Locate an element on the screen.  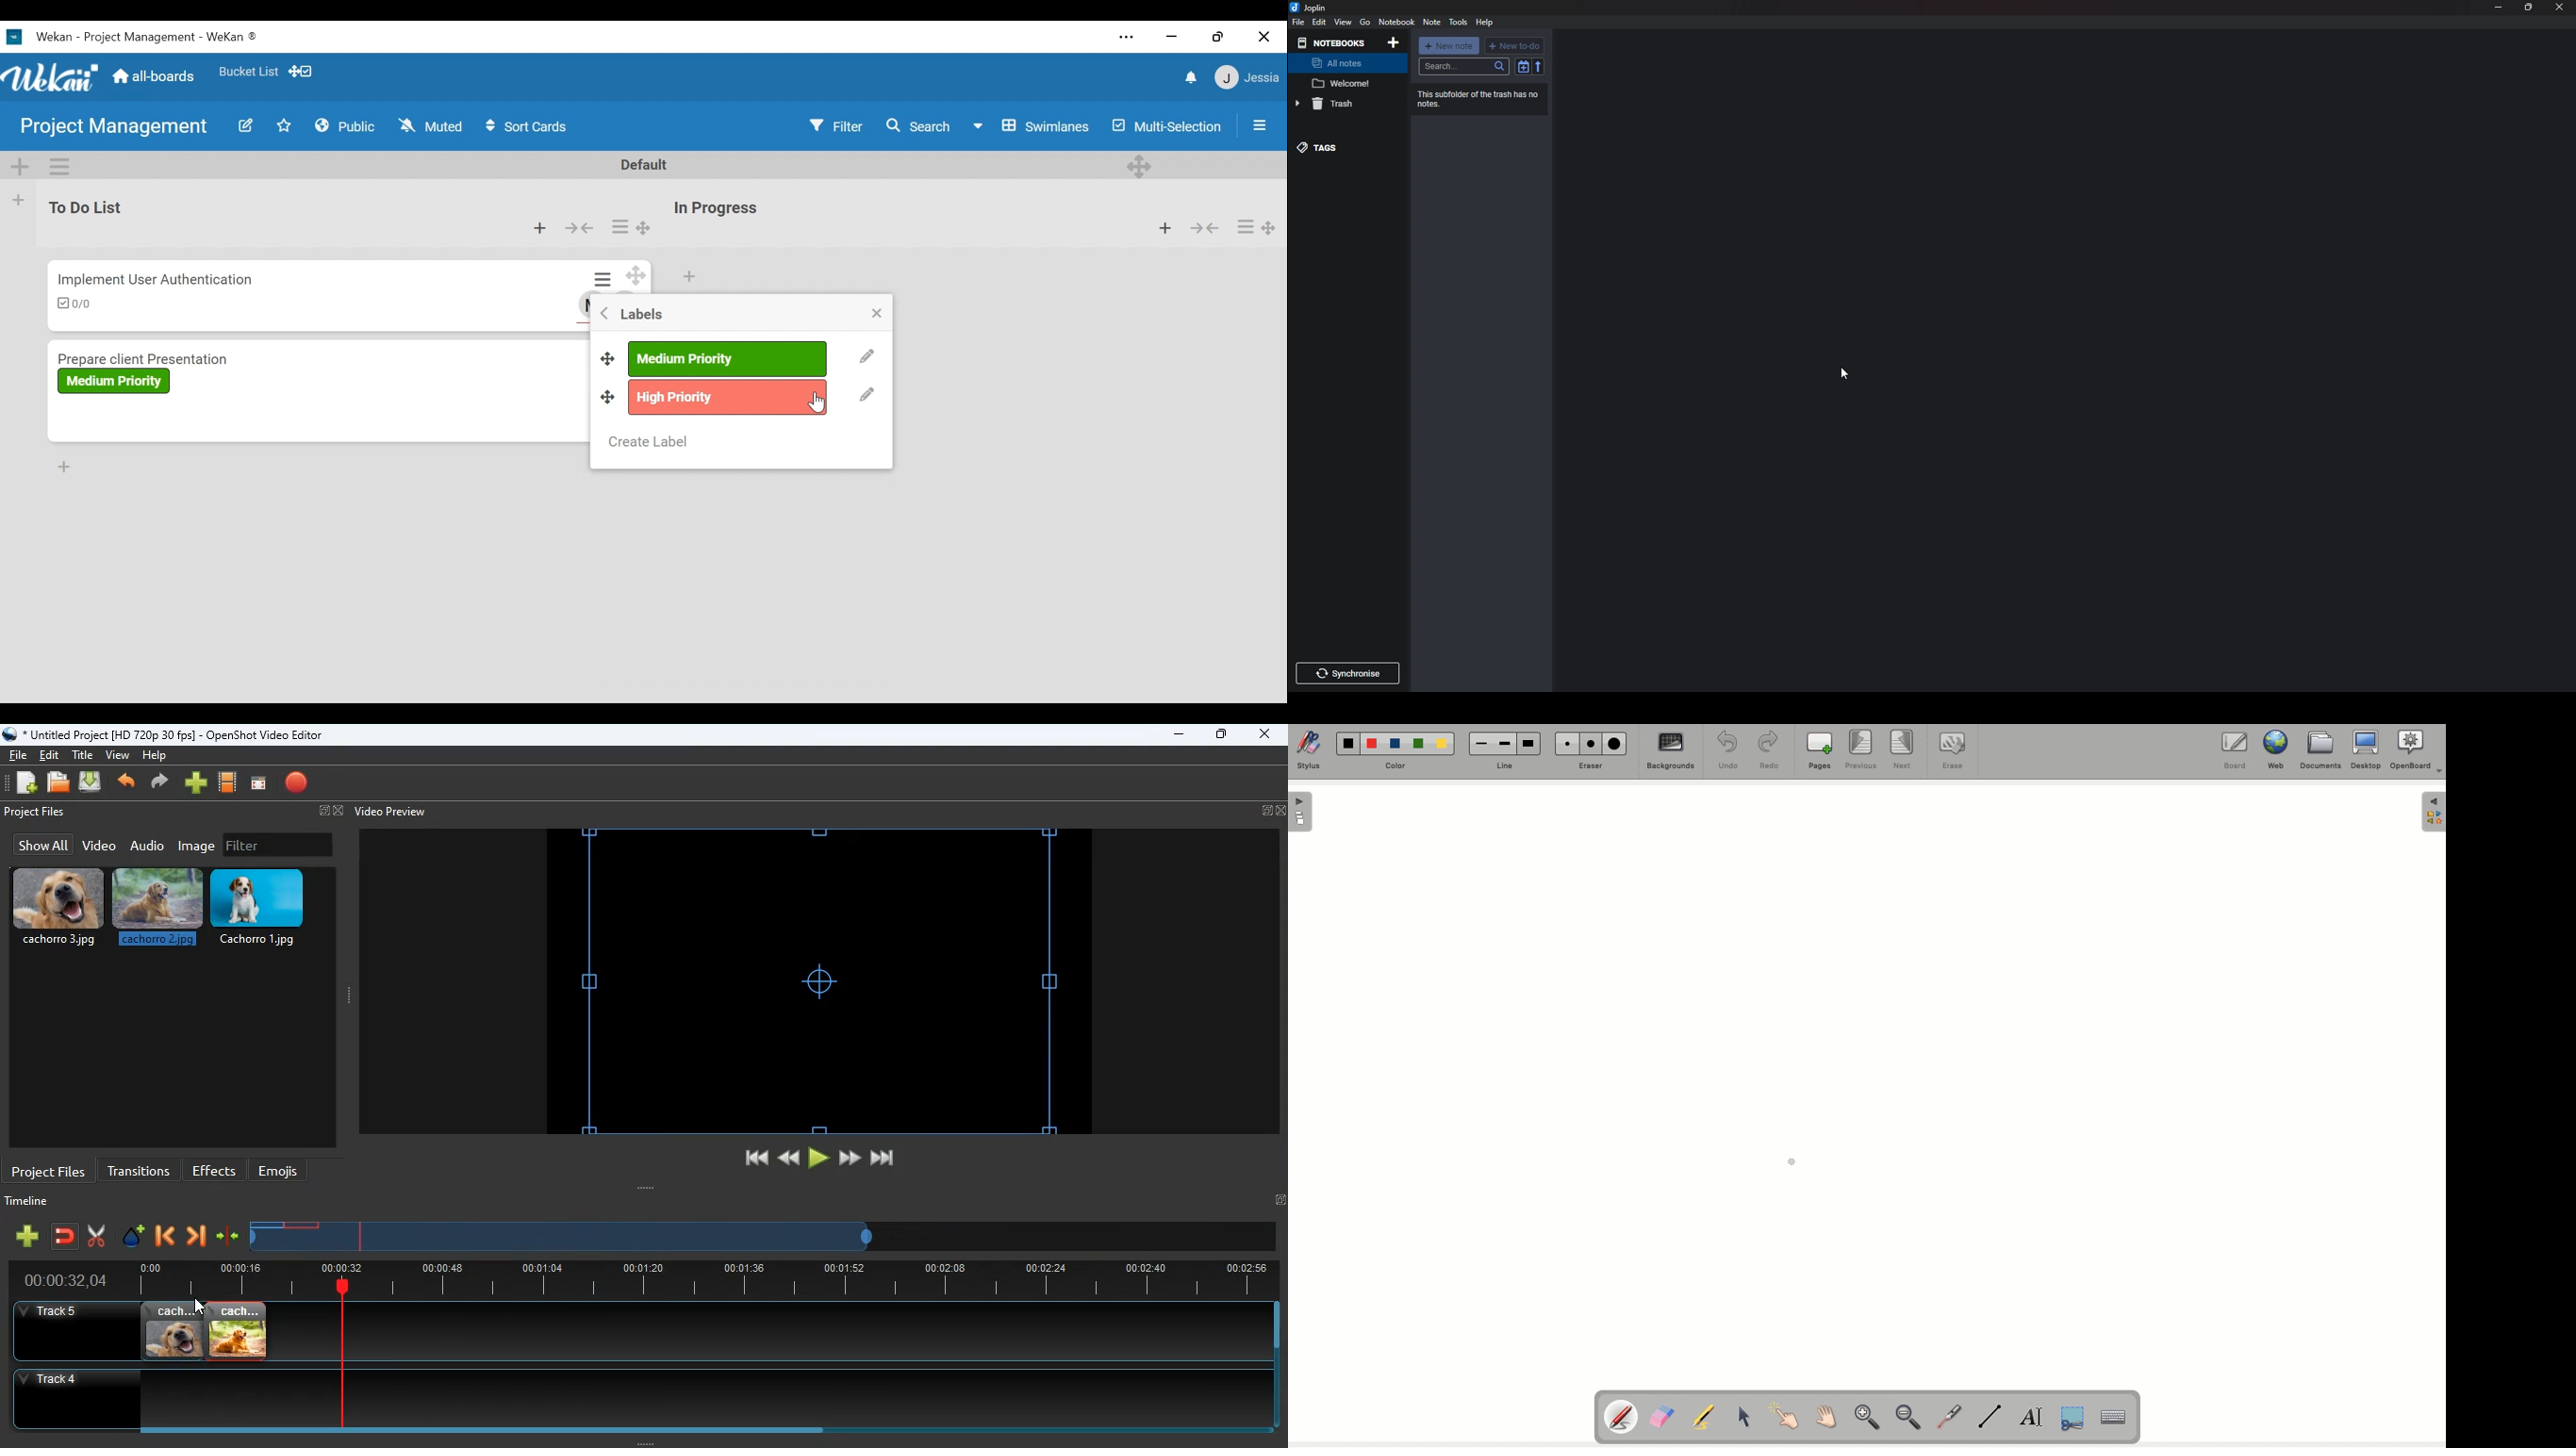
back is located at coordinates (163, 1238).